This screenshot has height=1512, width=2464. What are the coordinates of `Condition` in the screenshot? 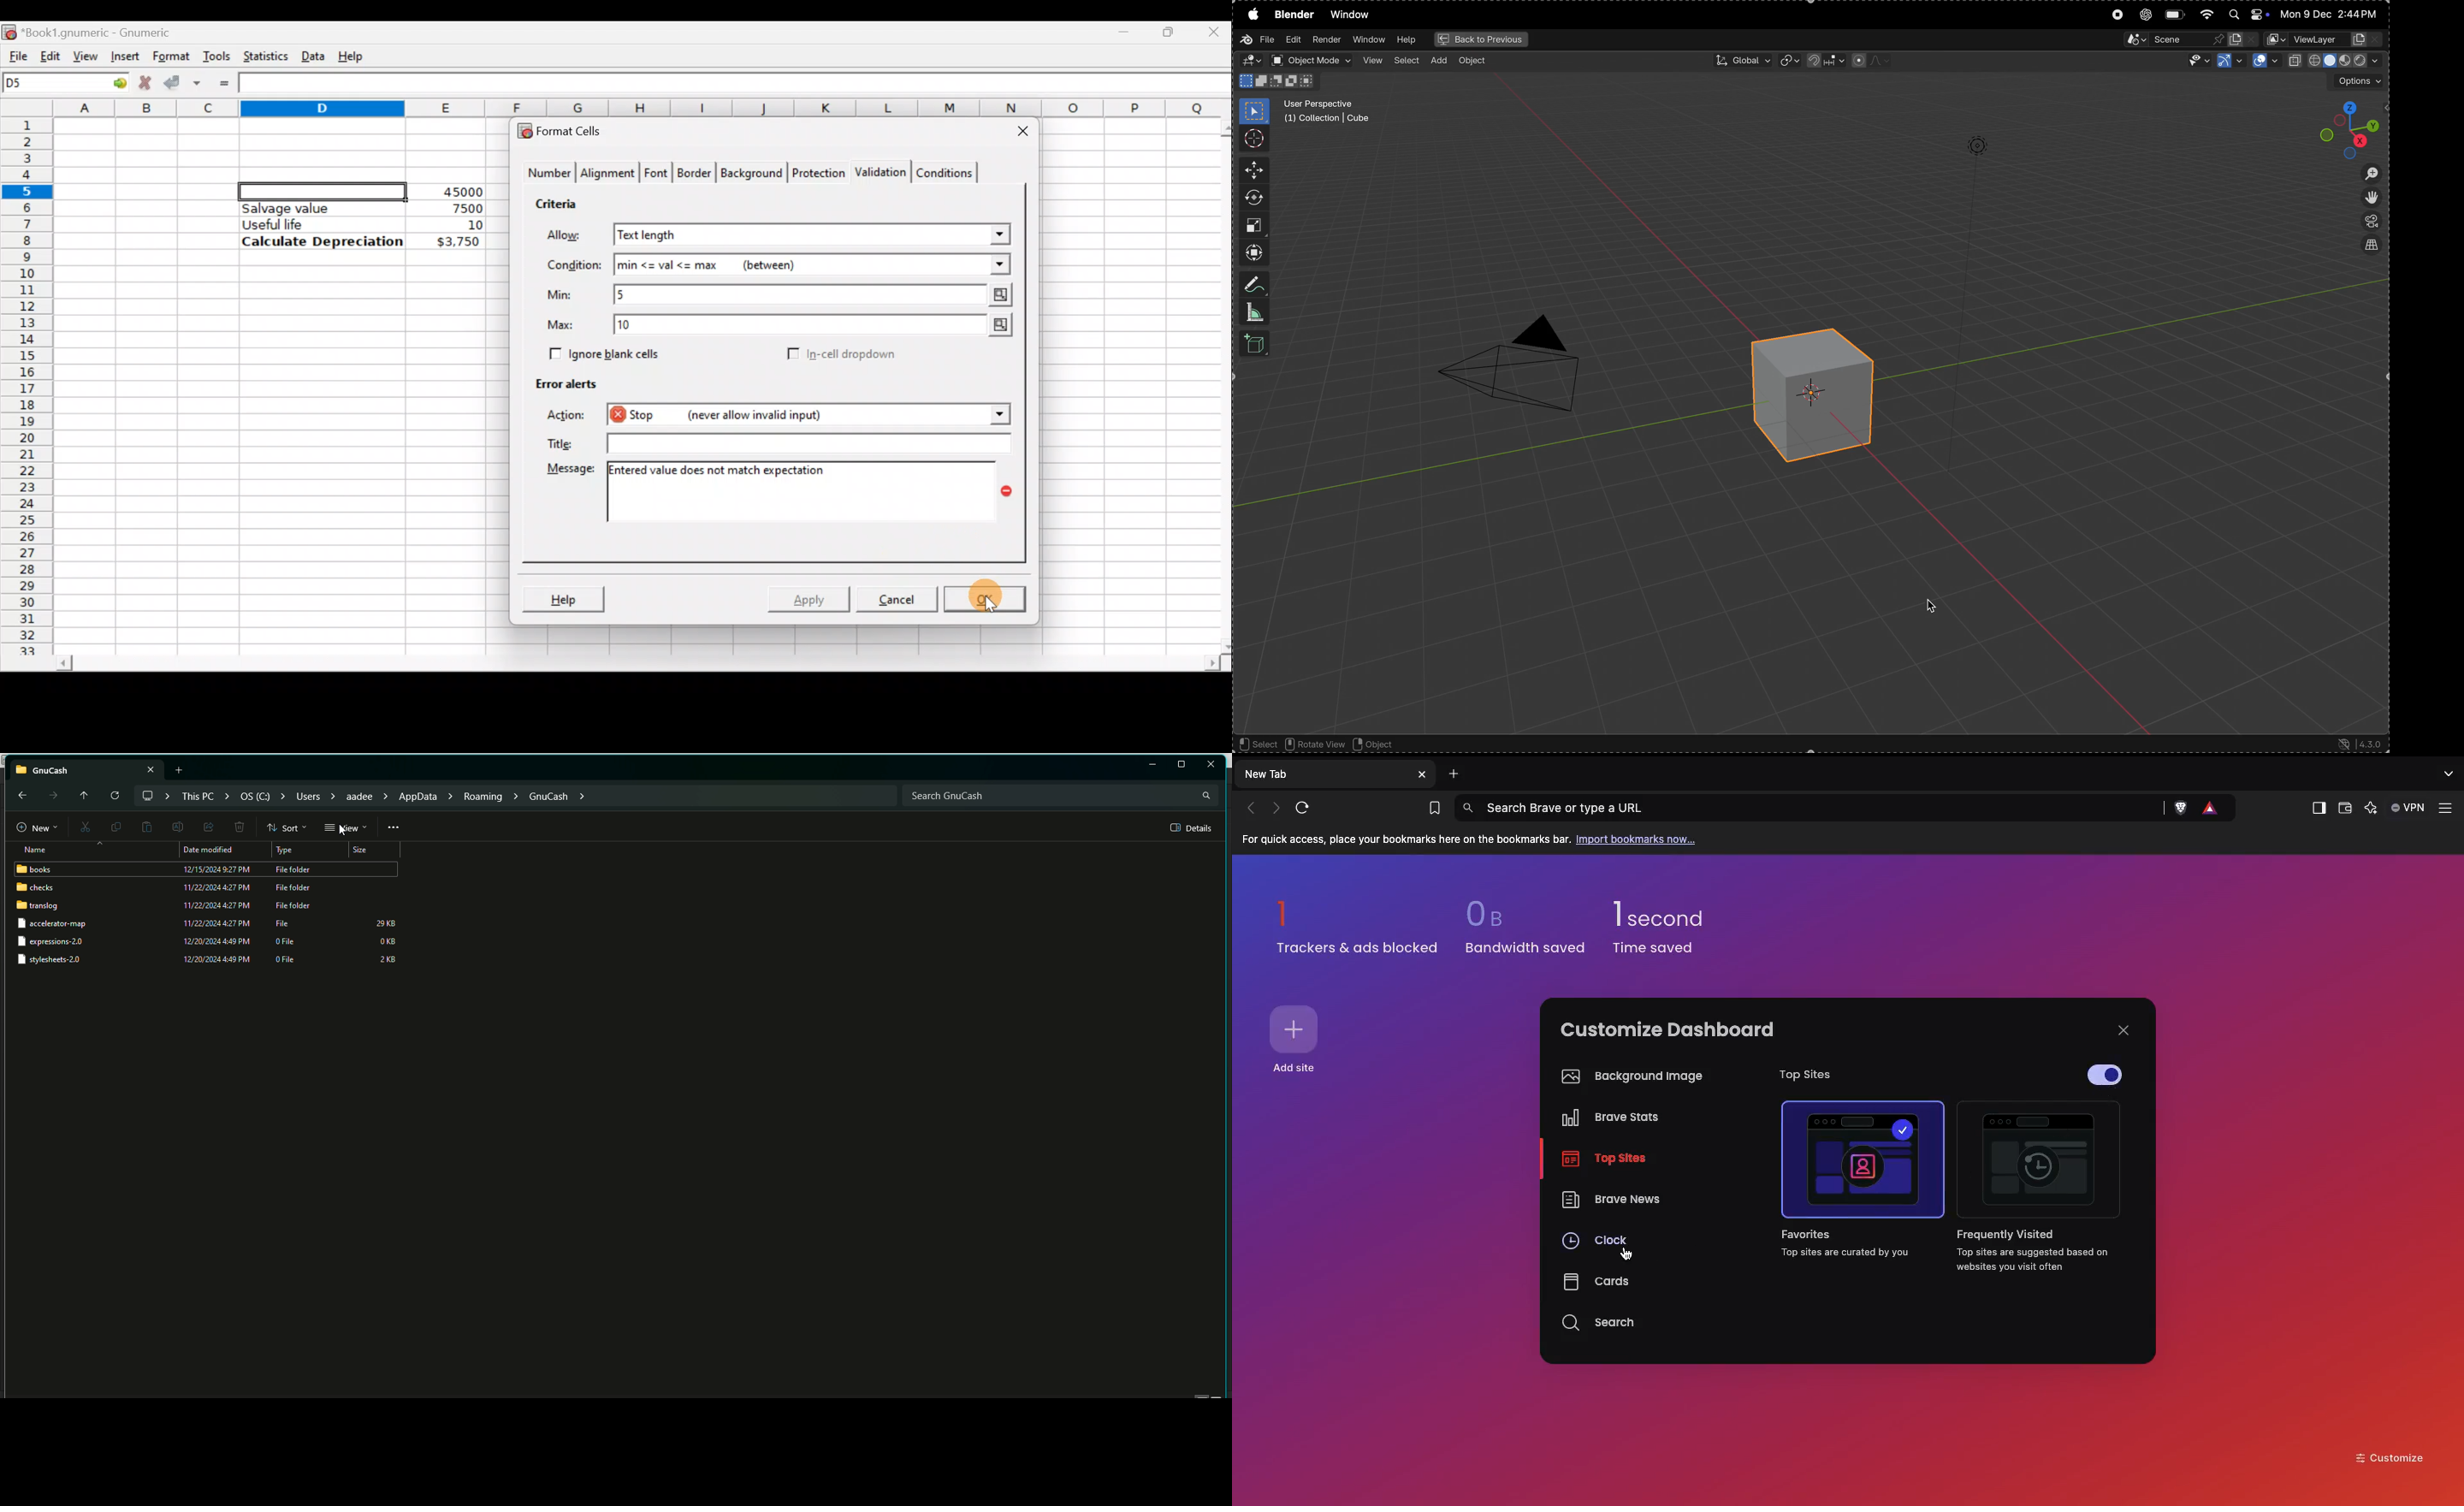 It's located at (574, 266).